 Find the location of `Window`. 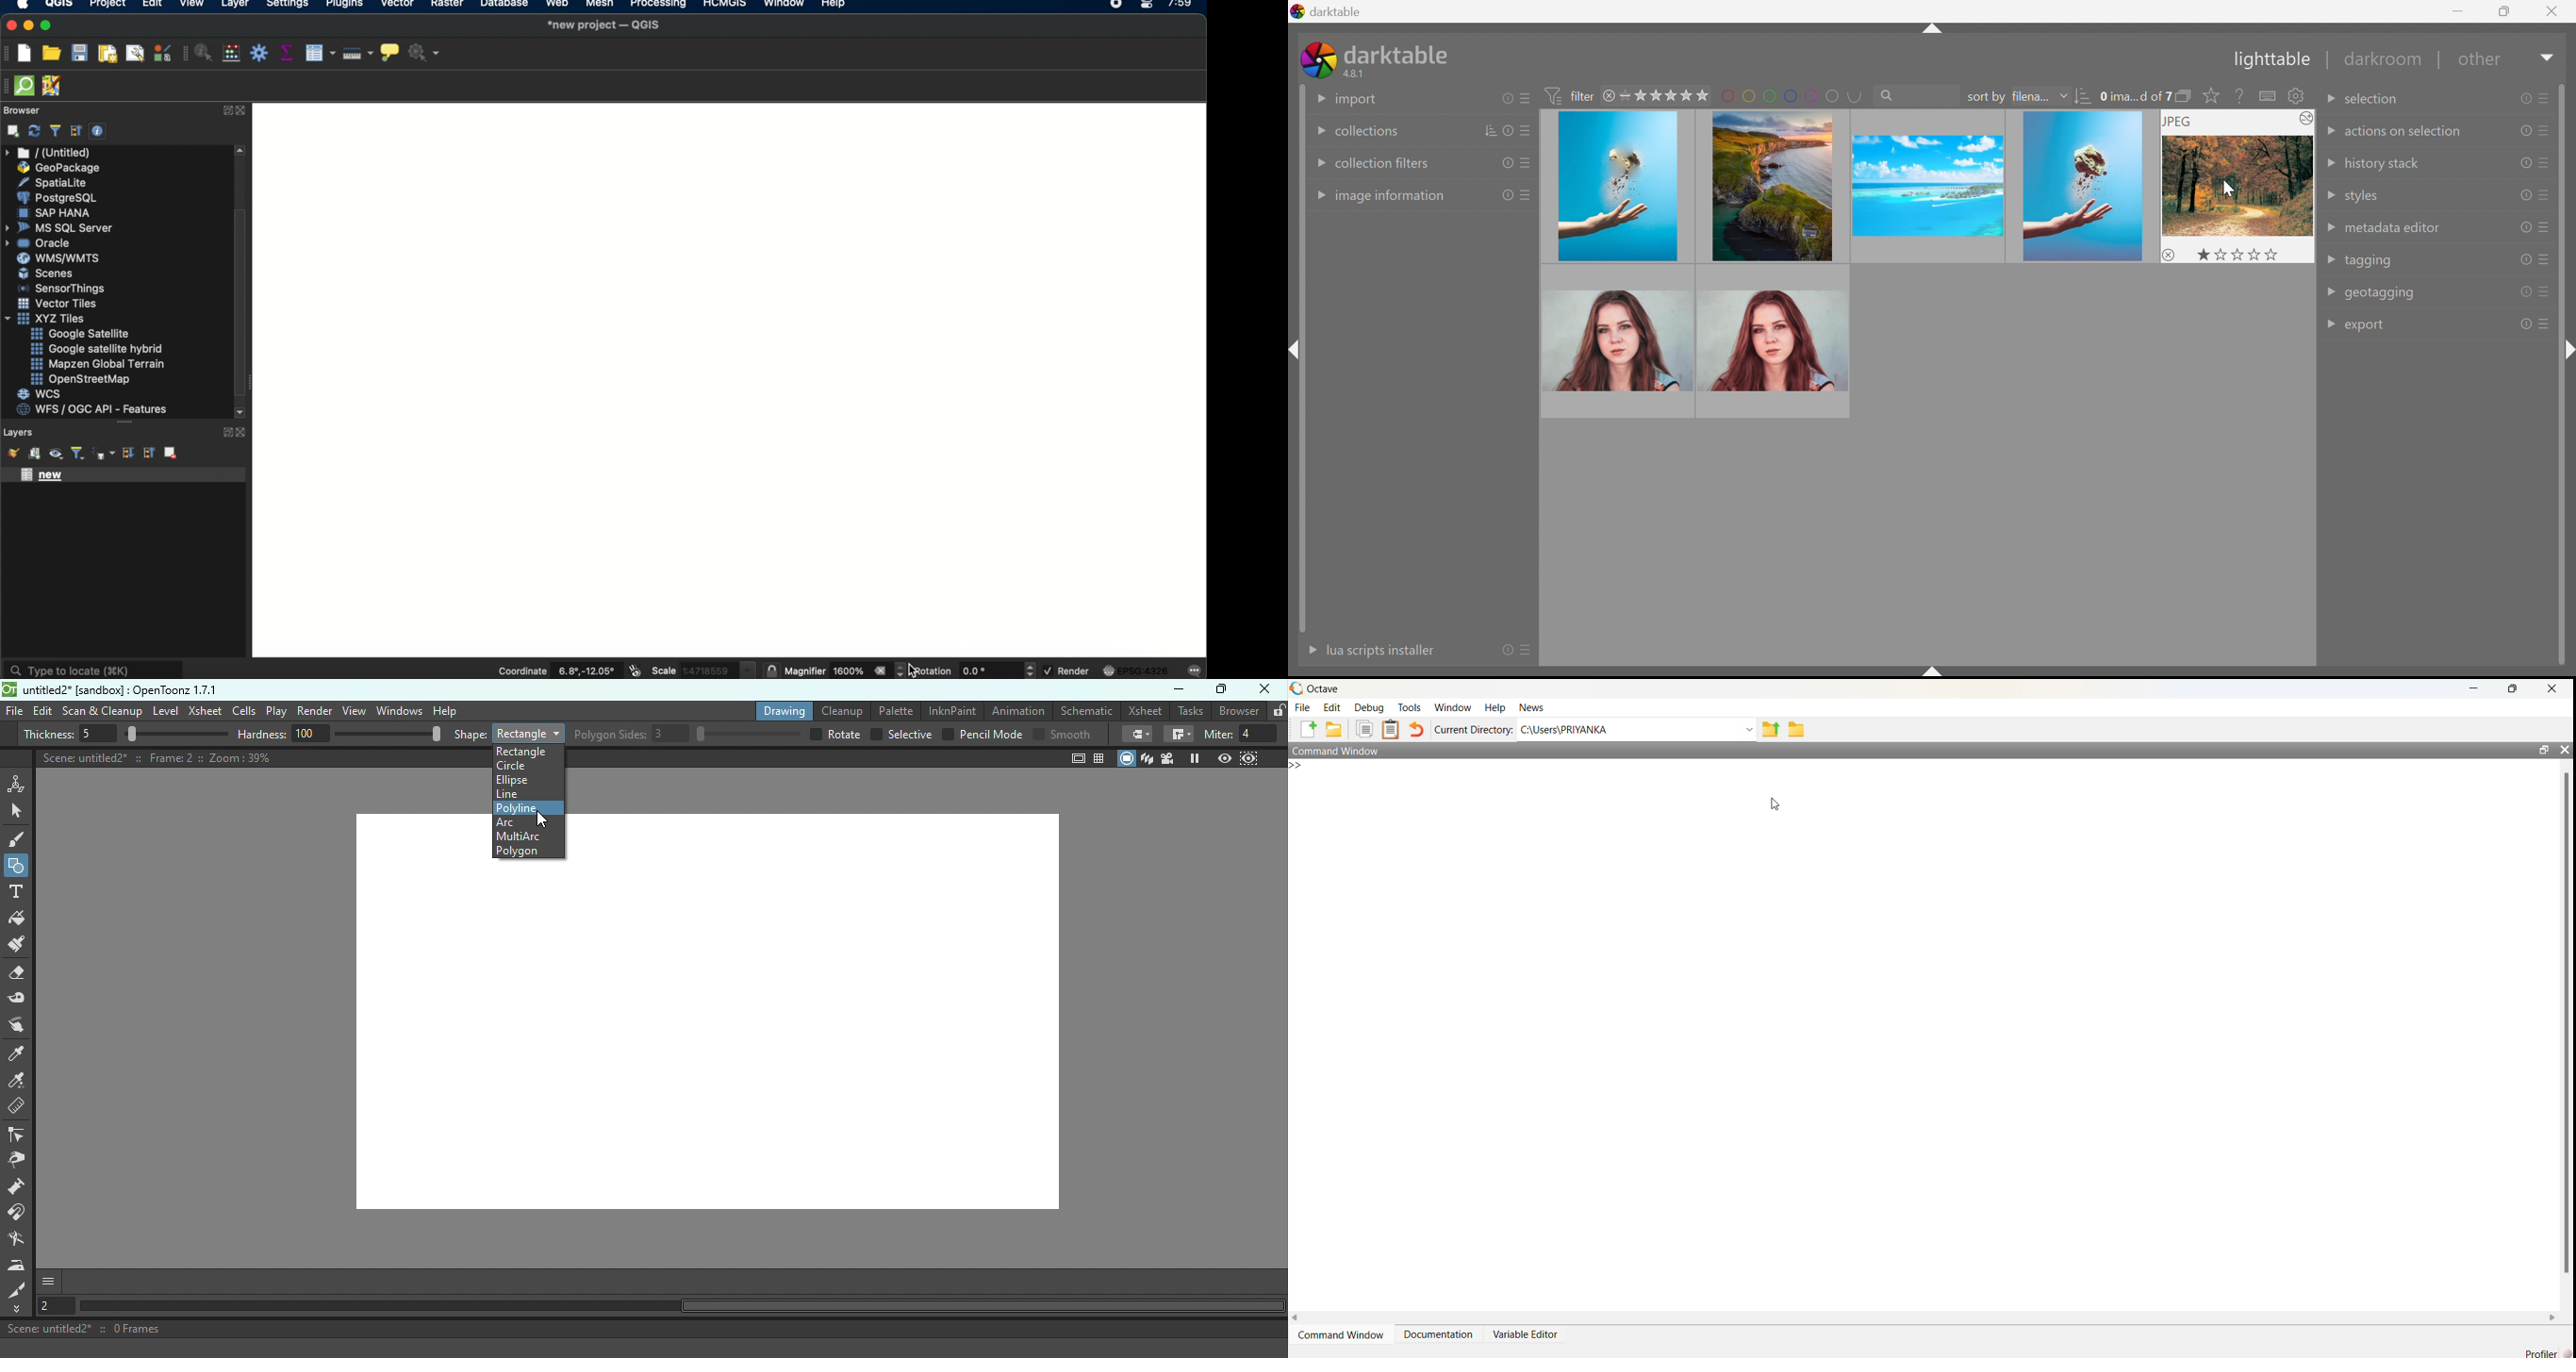

Window is located at coordinates (1453, 707).